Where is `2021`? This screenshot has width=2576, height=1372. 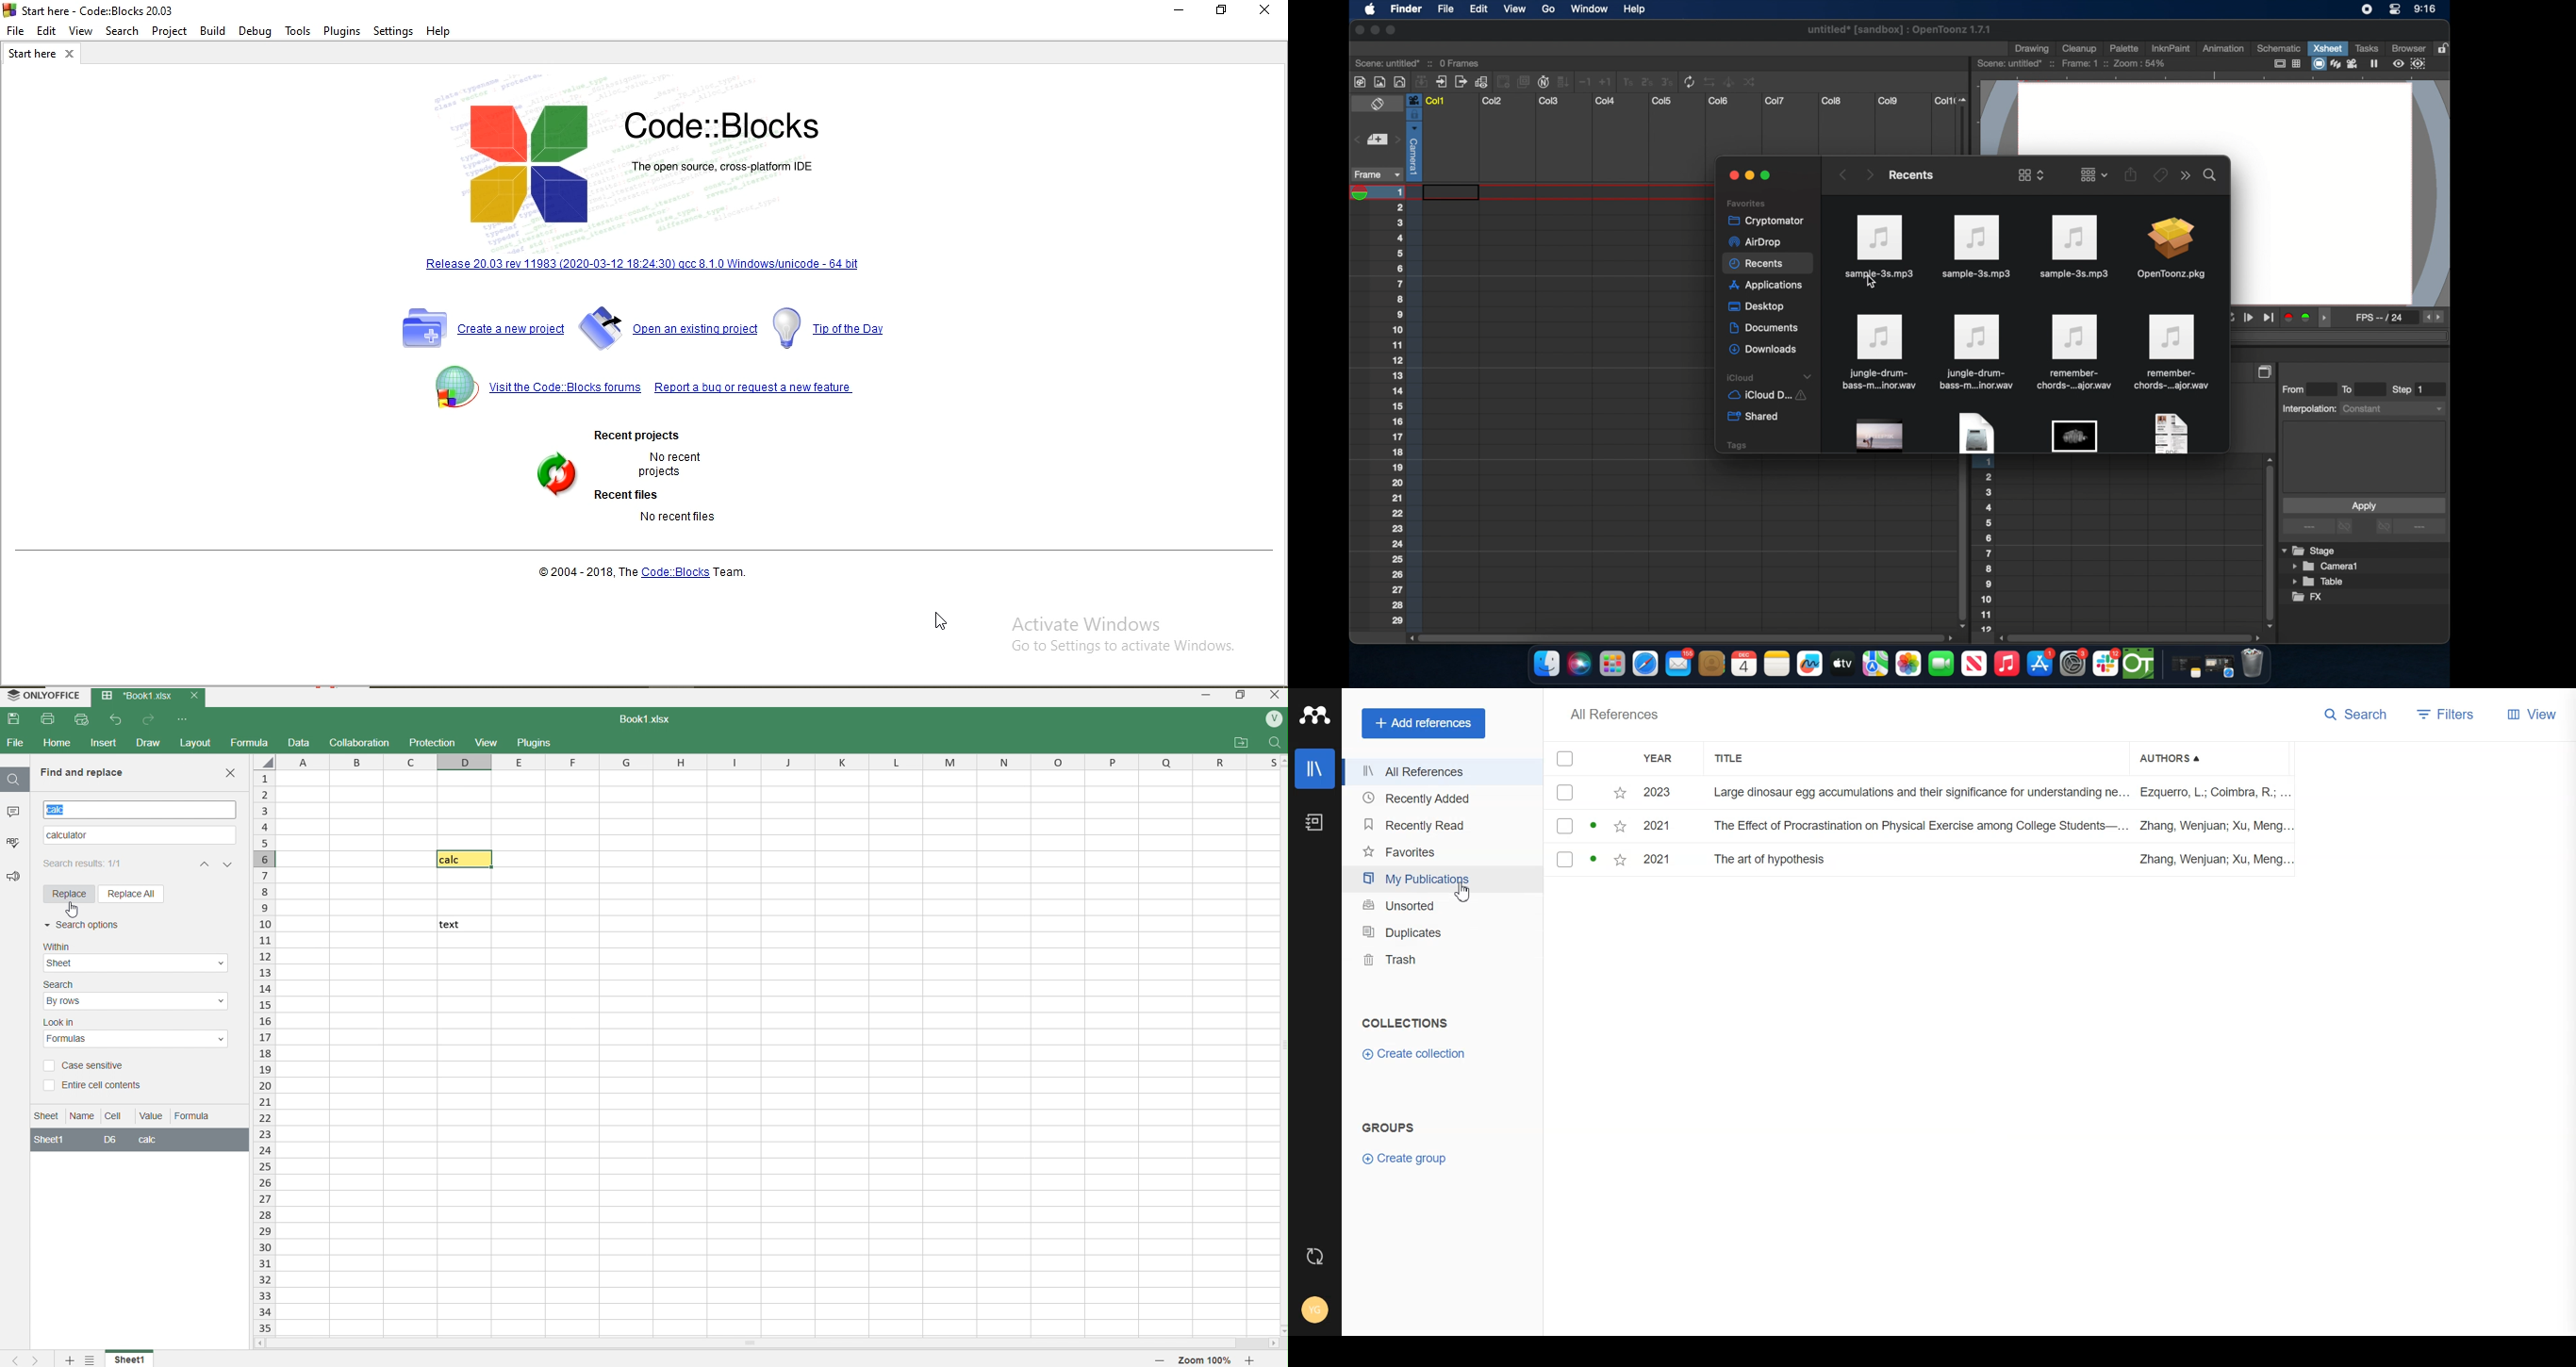
2021 is located at coordinates (1656, 859).